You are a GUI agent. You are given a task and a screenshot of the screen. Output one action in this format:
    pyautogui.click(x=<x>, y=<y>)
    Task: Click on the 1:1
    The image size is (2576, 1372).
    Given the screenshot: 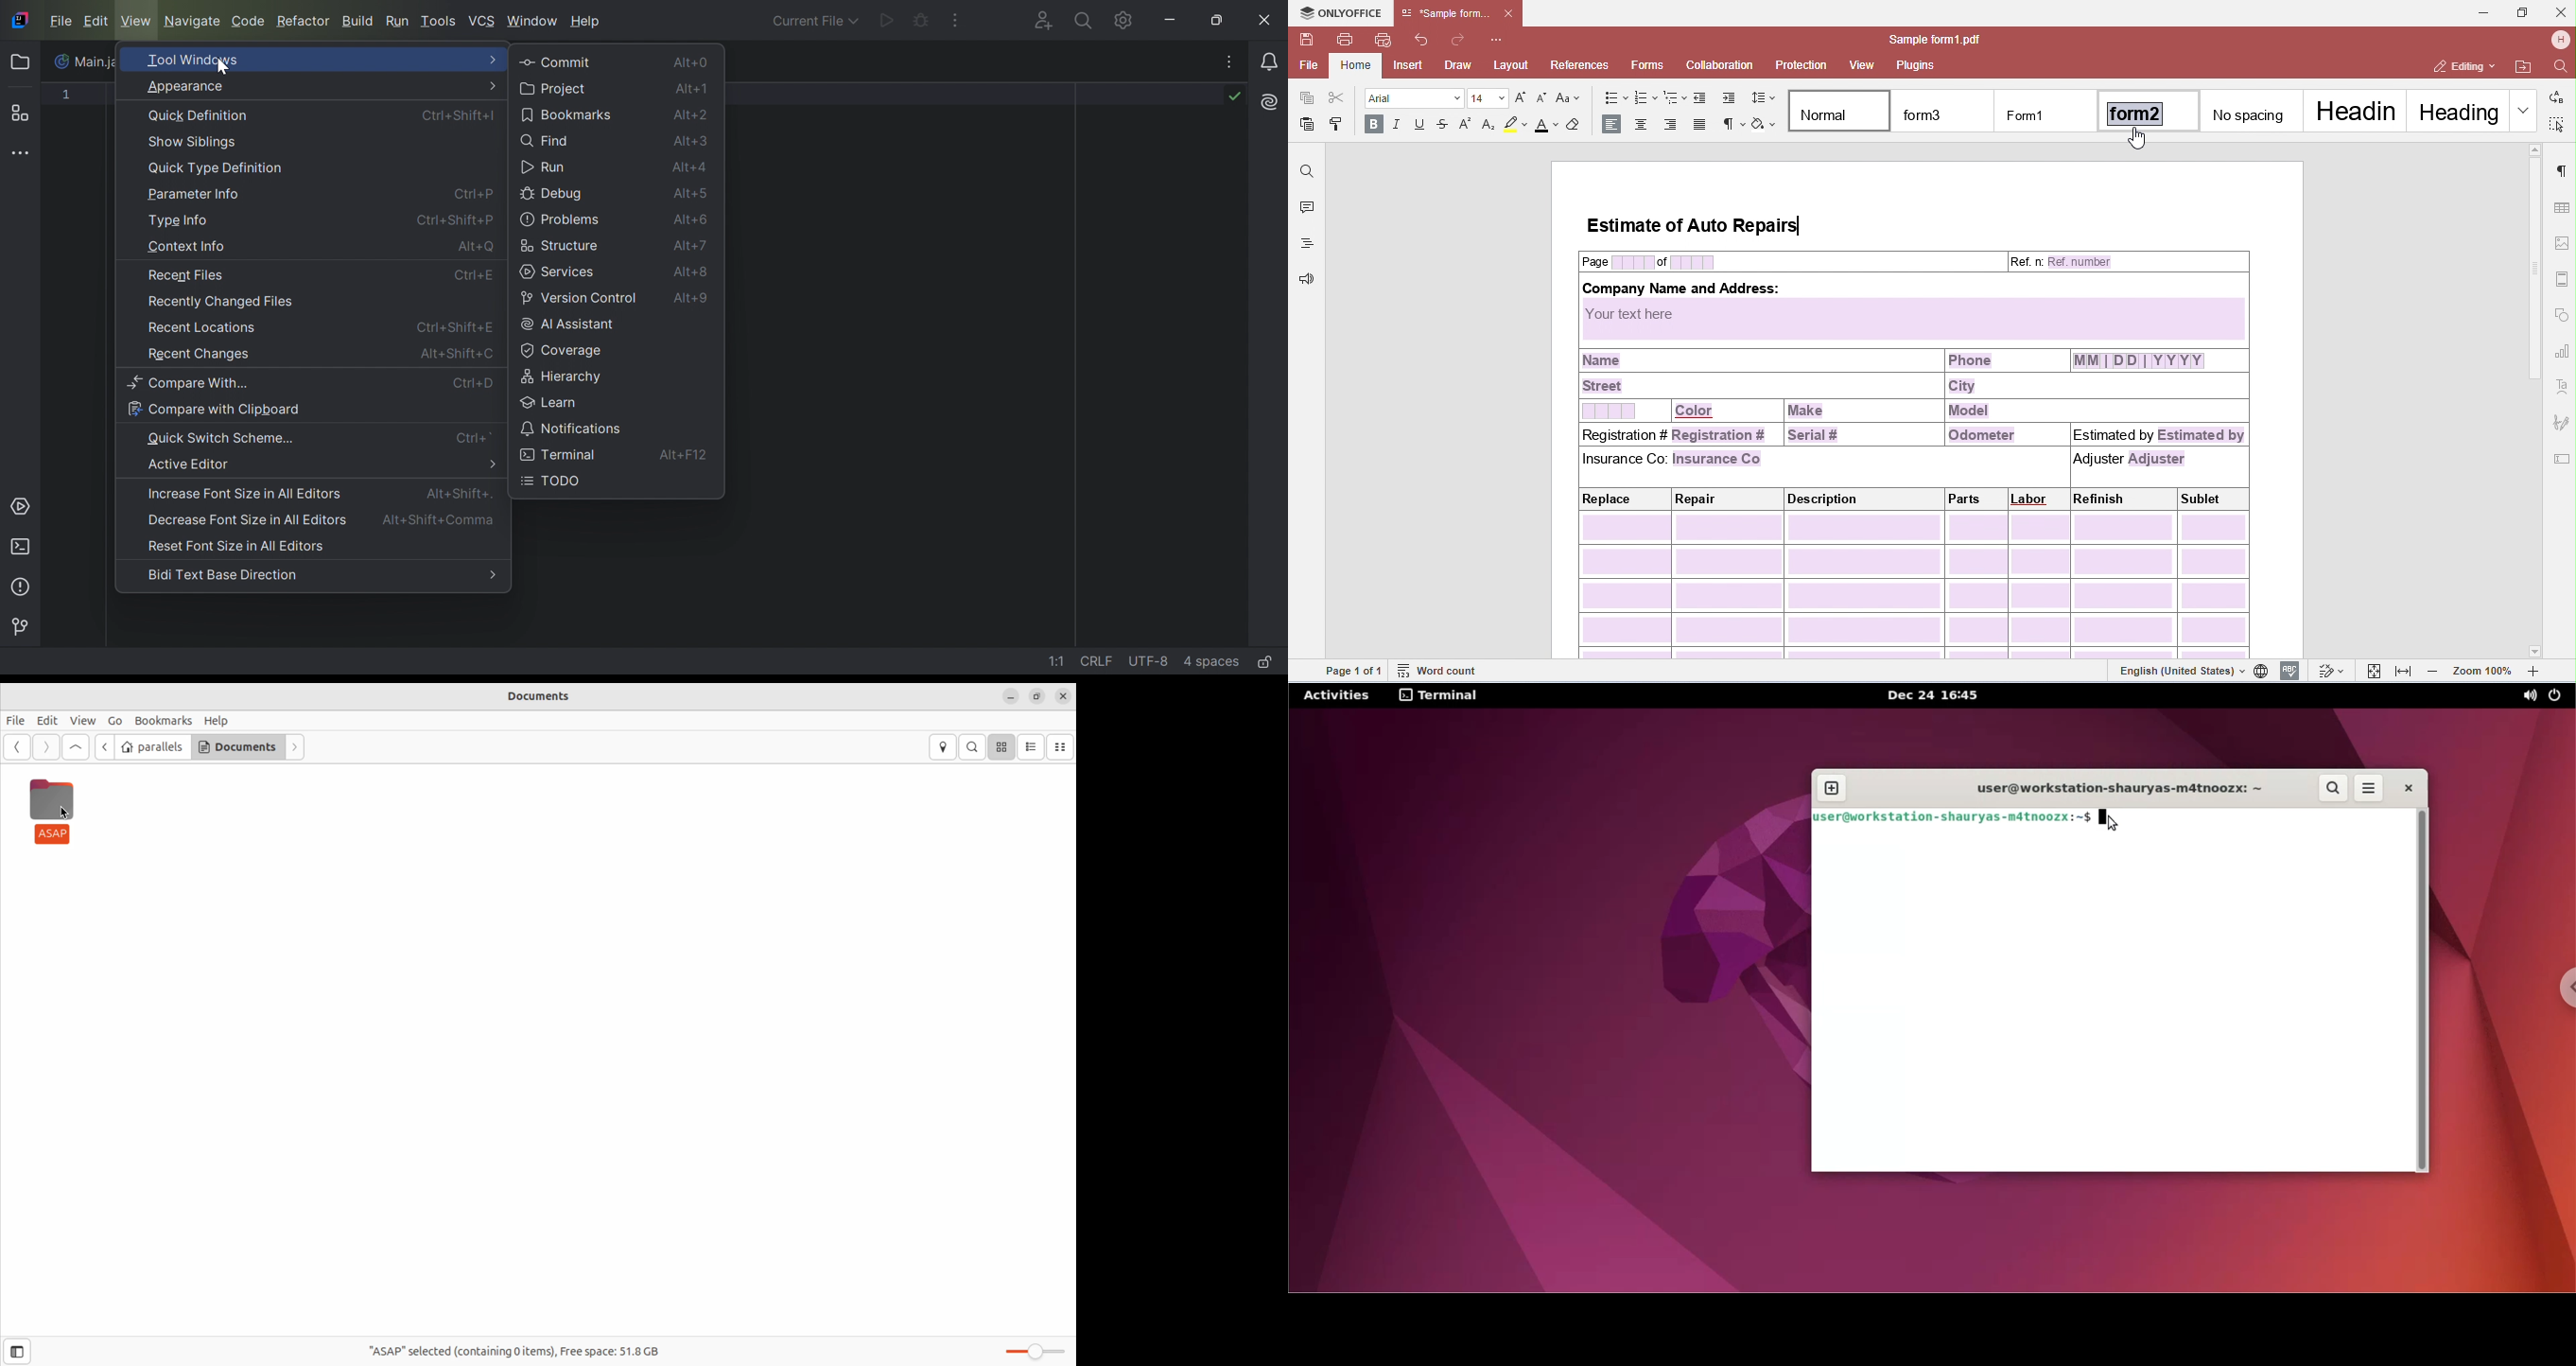 What is the action you would take?
    pyautogui.click(x=1059, y=662)
    